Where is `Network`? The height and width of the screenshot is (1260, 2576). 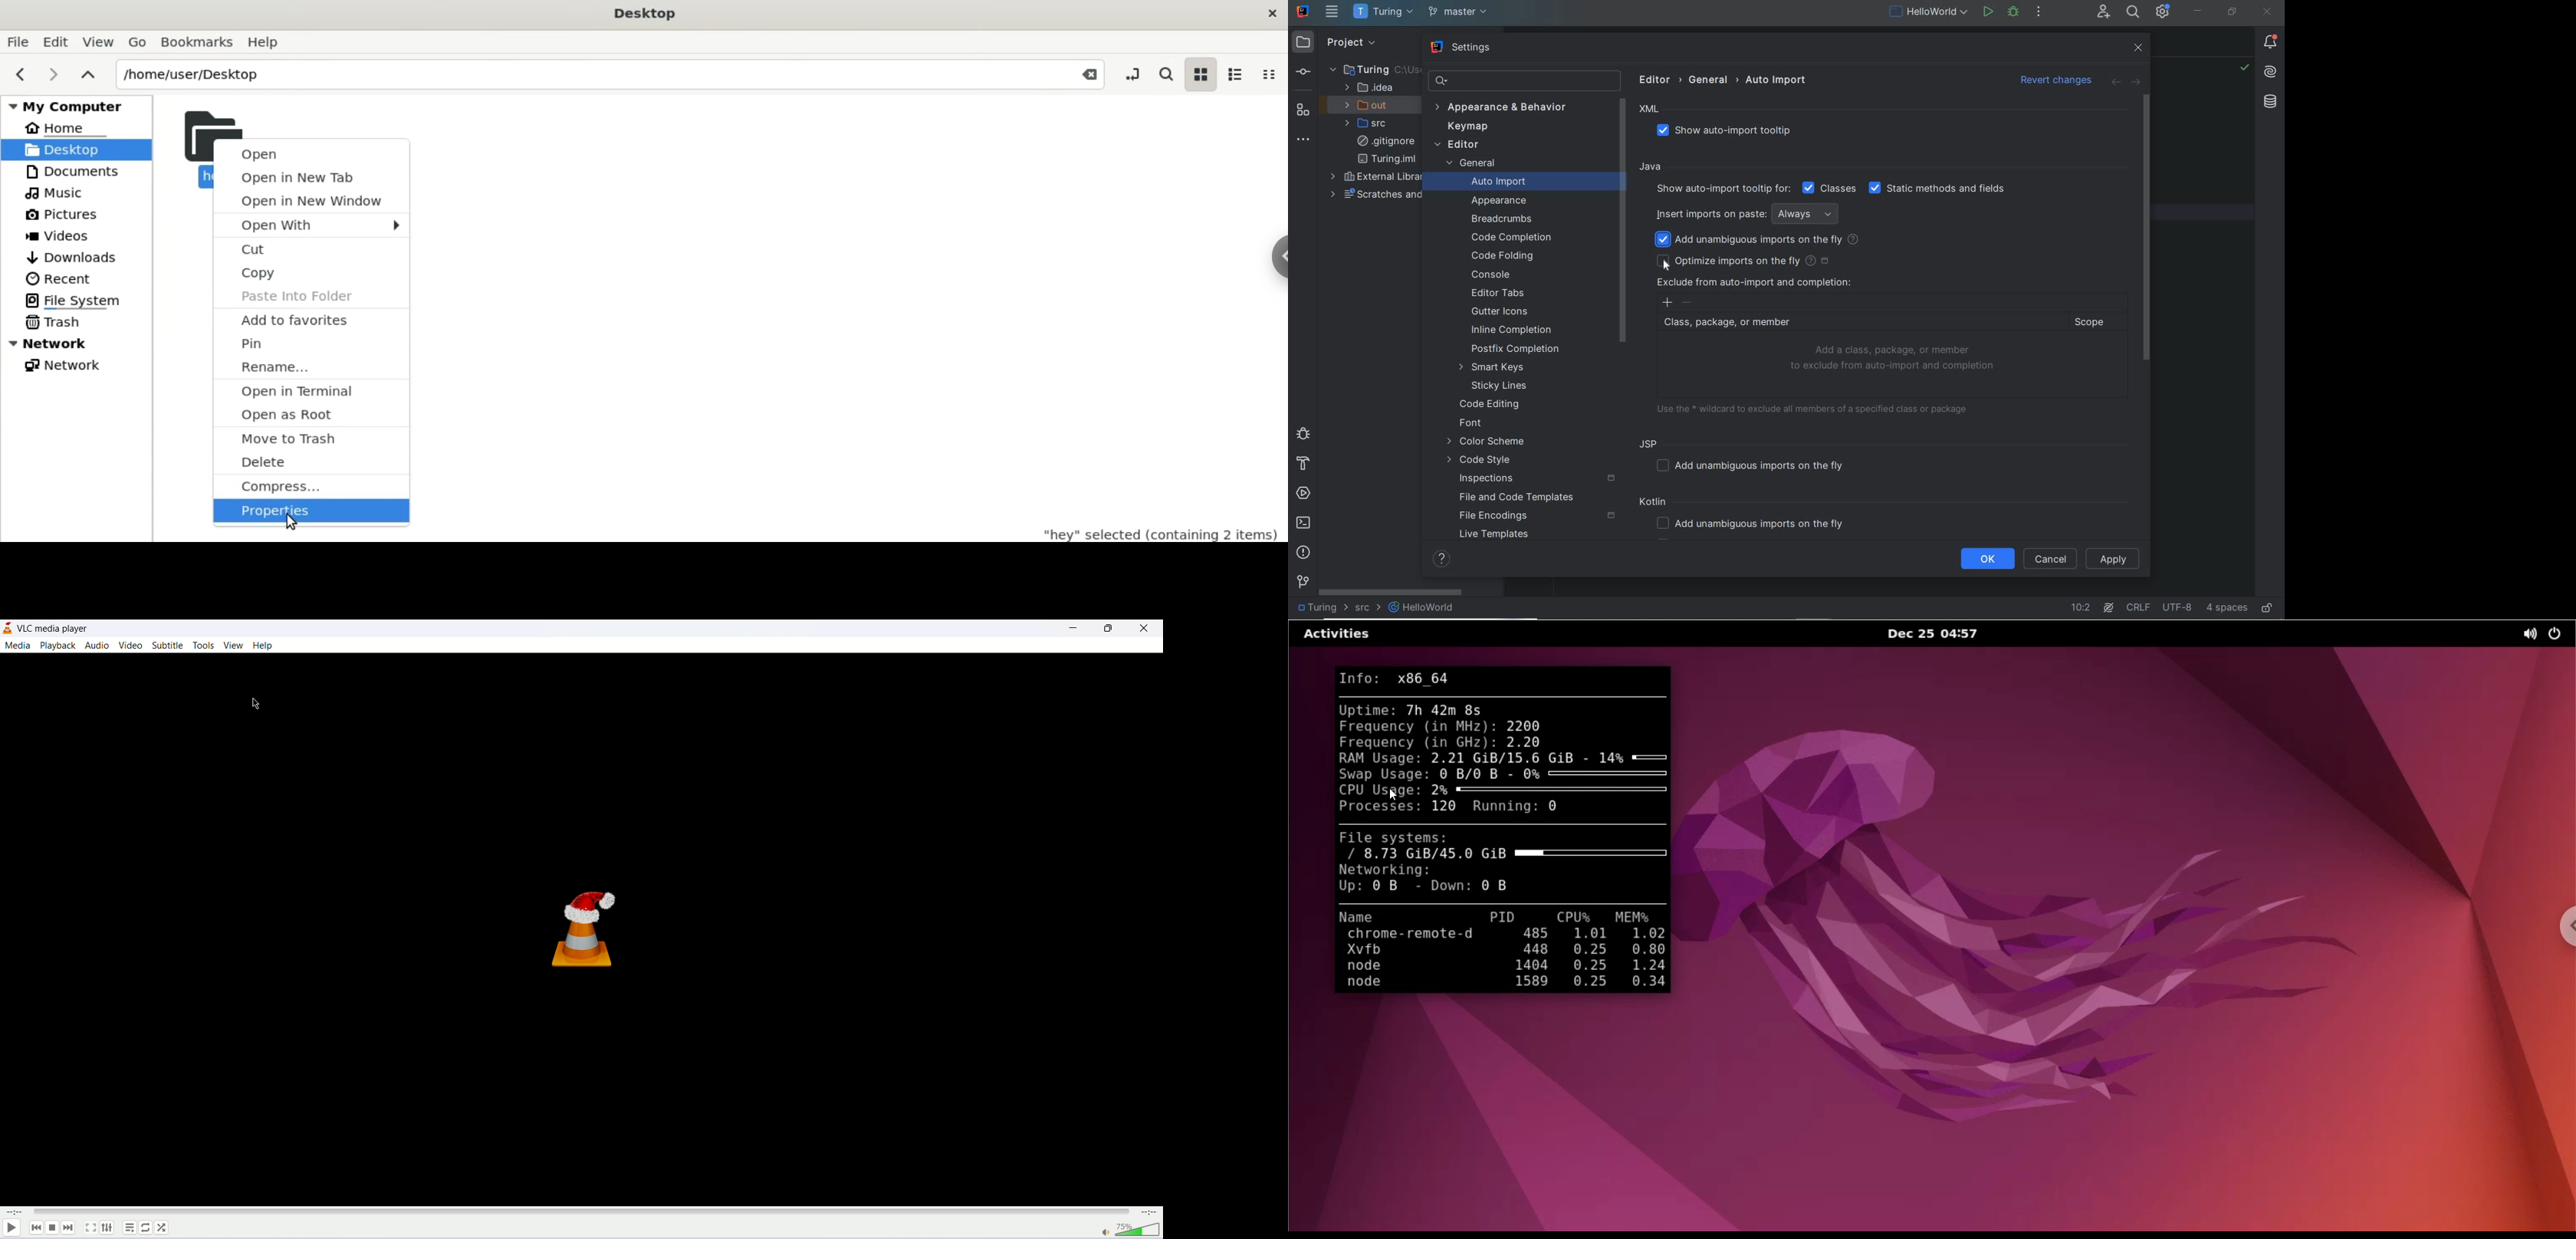 Network is located at coordinates (79, 345).